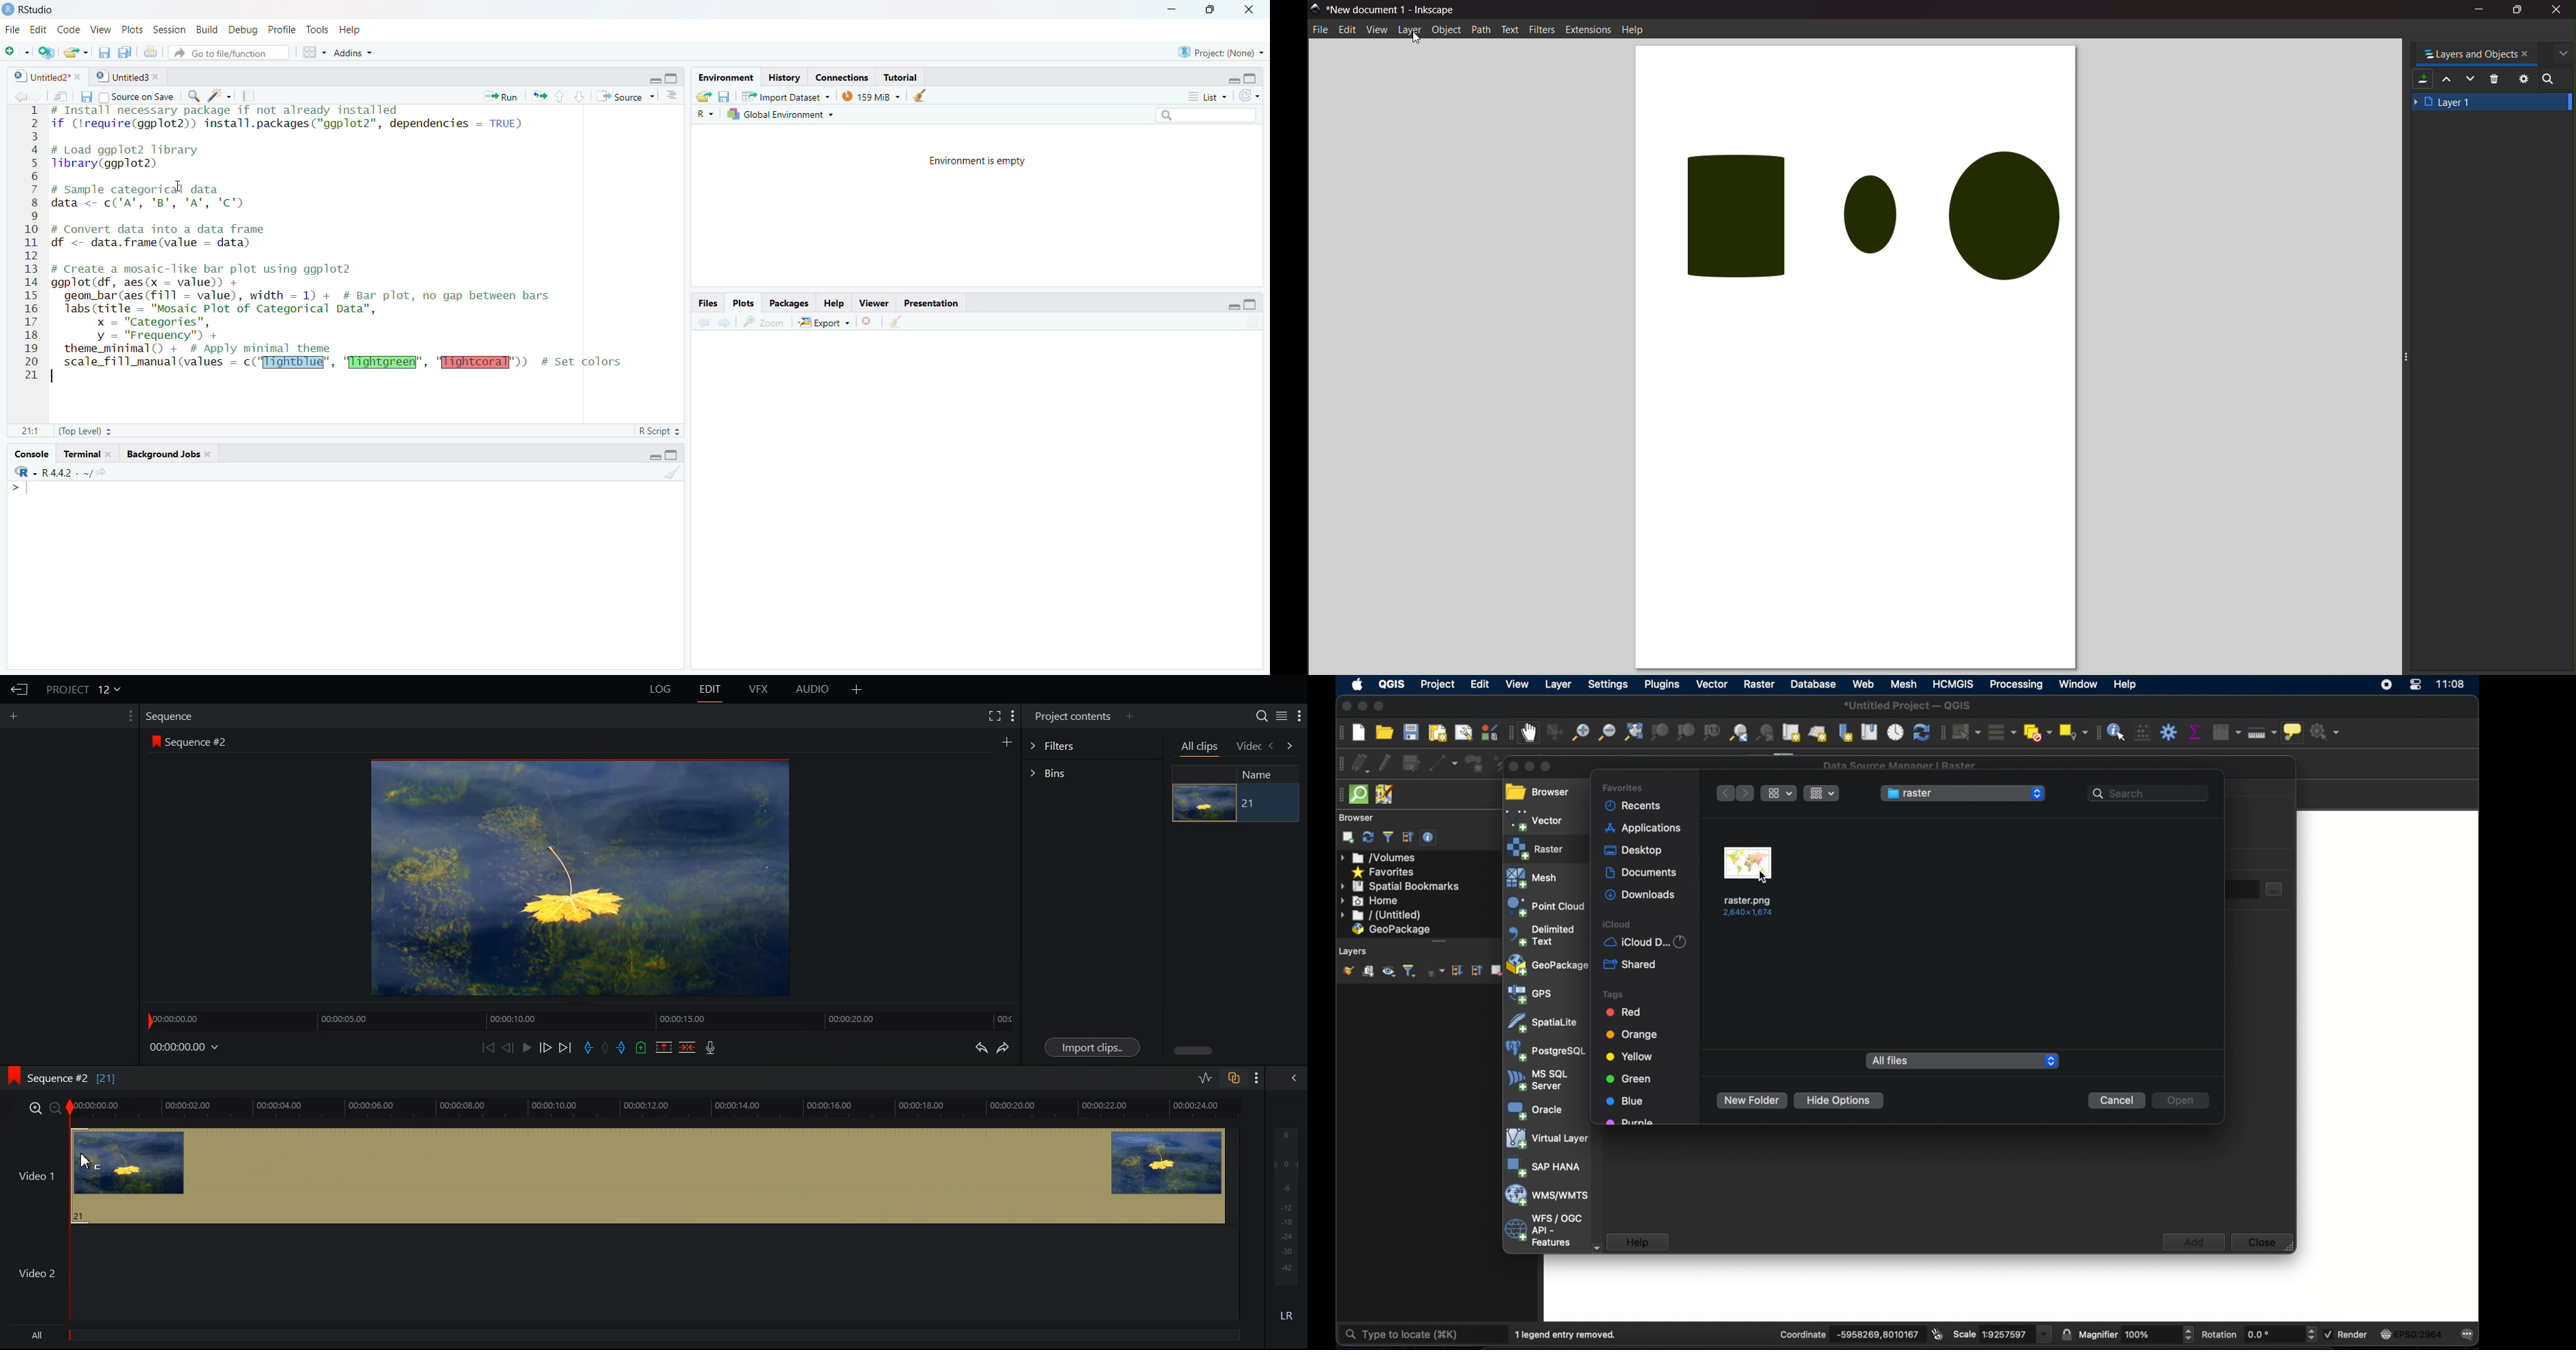  Describe the element at coordinates (672, 77) in the screenshot. I see `Maximize` at that location.